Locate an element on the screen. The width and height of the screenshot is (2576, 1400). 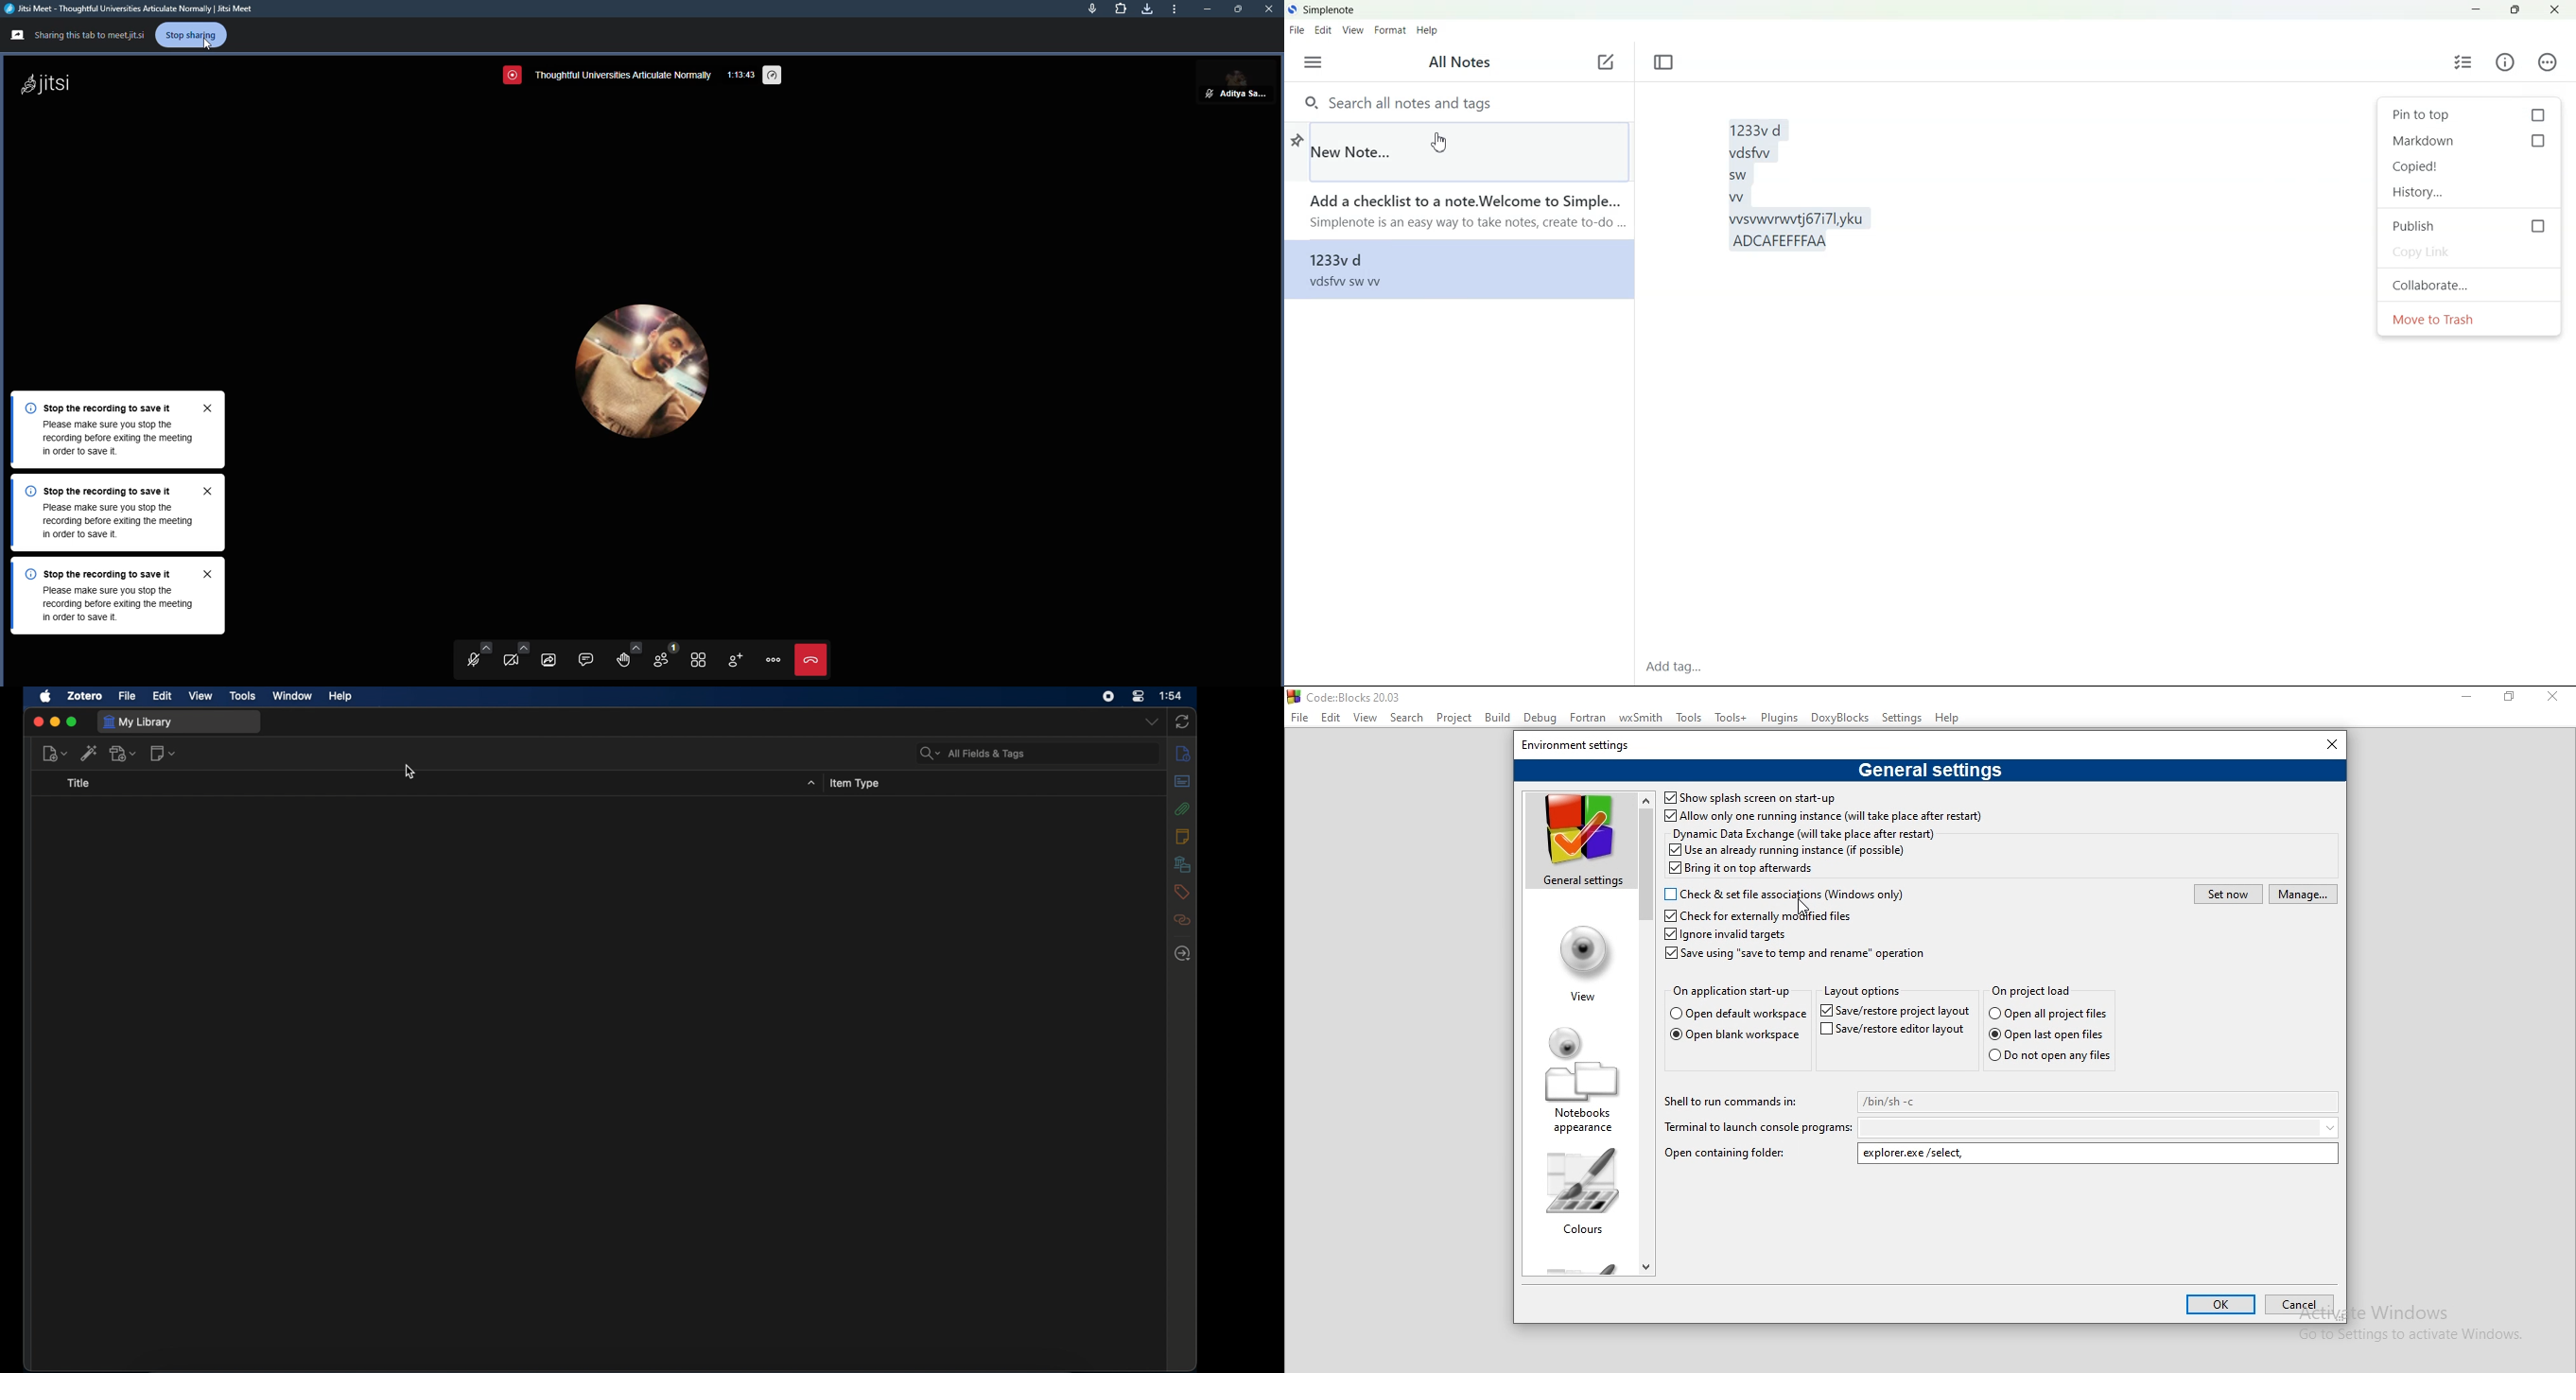
Add new notes is located at coordinates (1604, 63).